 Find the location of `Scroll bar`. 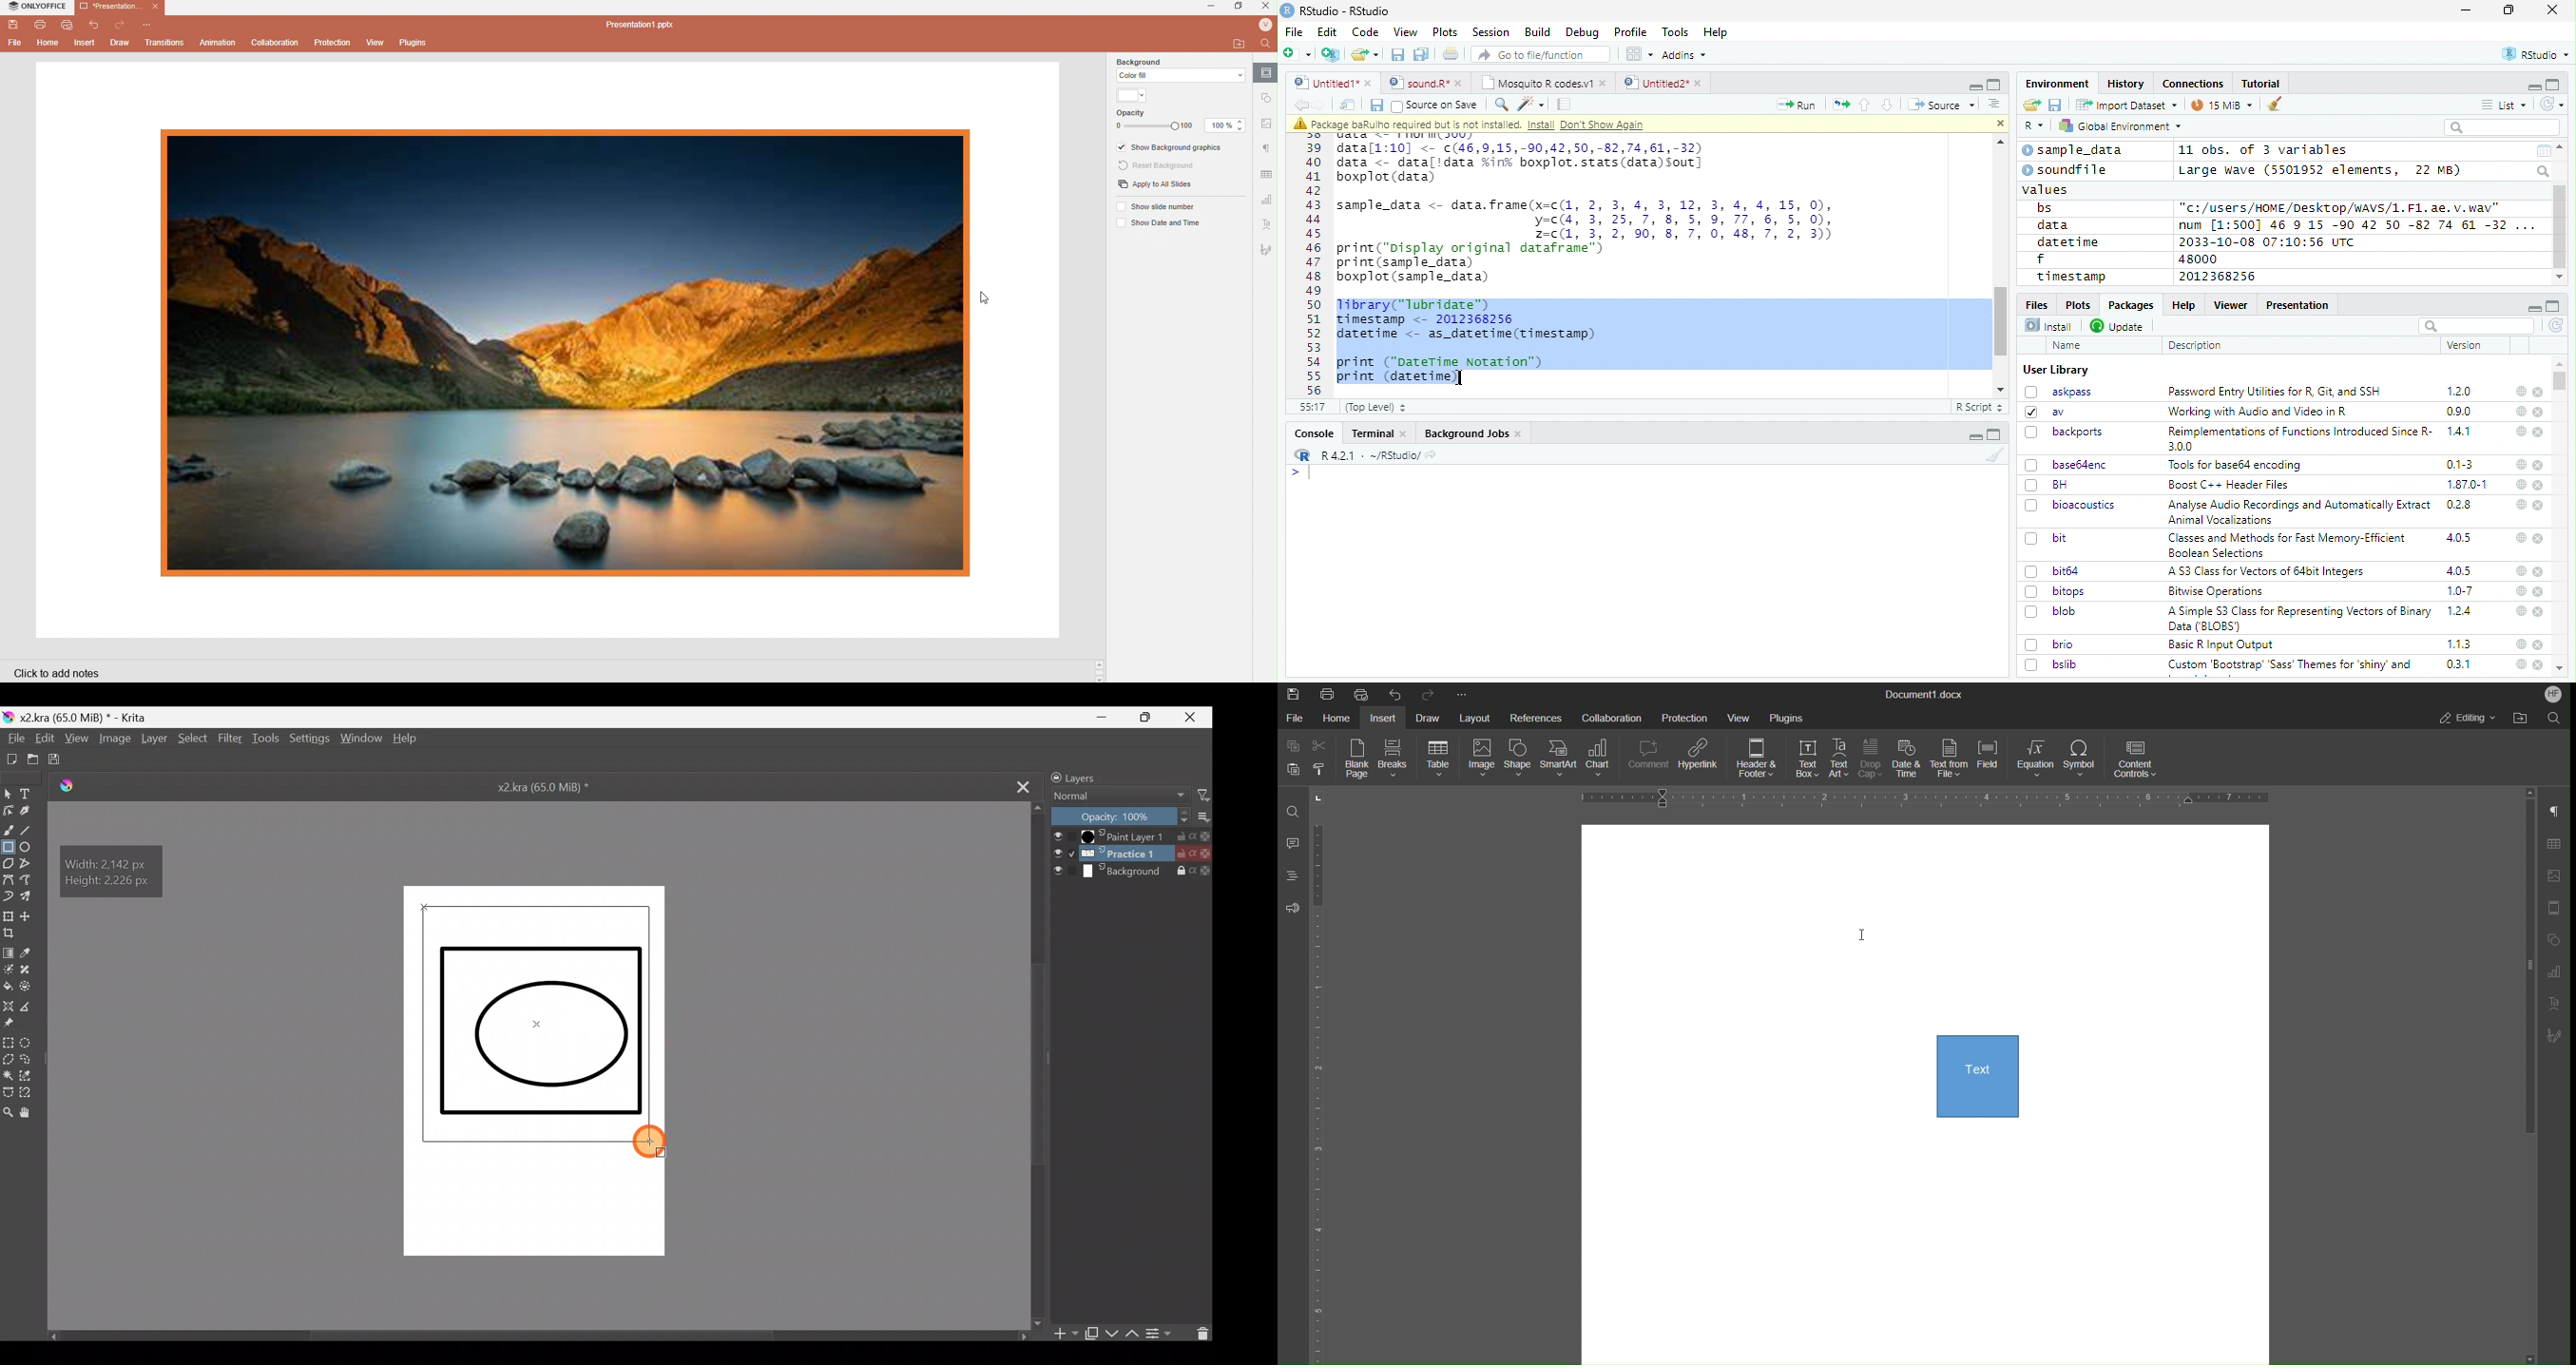

Scroll bar is located at coordinates (1038, 1064).